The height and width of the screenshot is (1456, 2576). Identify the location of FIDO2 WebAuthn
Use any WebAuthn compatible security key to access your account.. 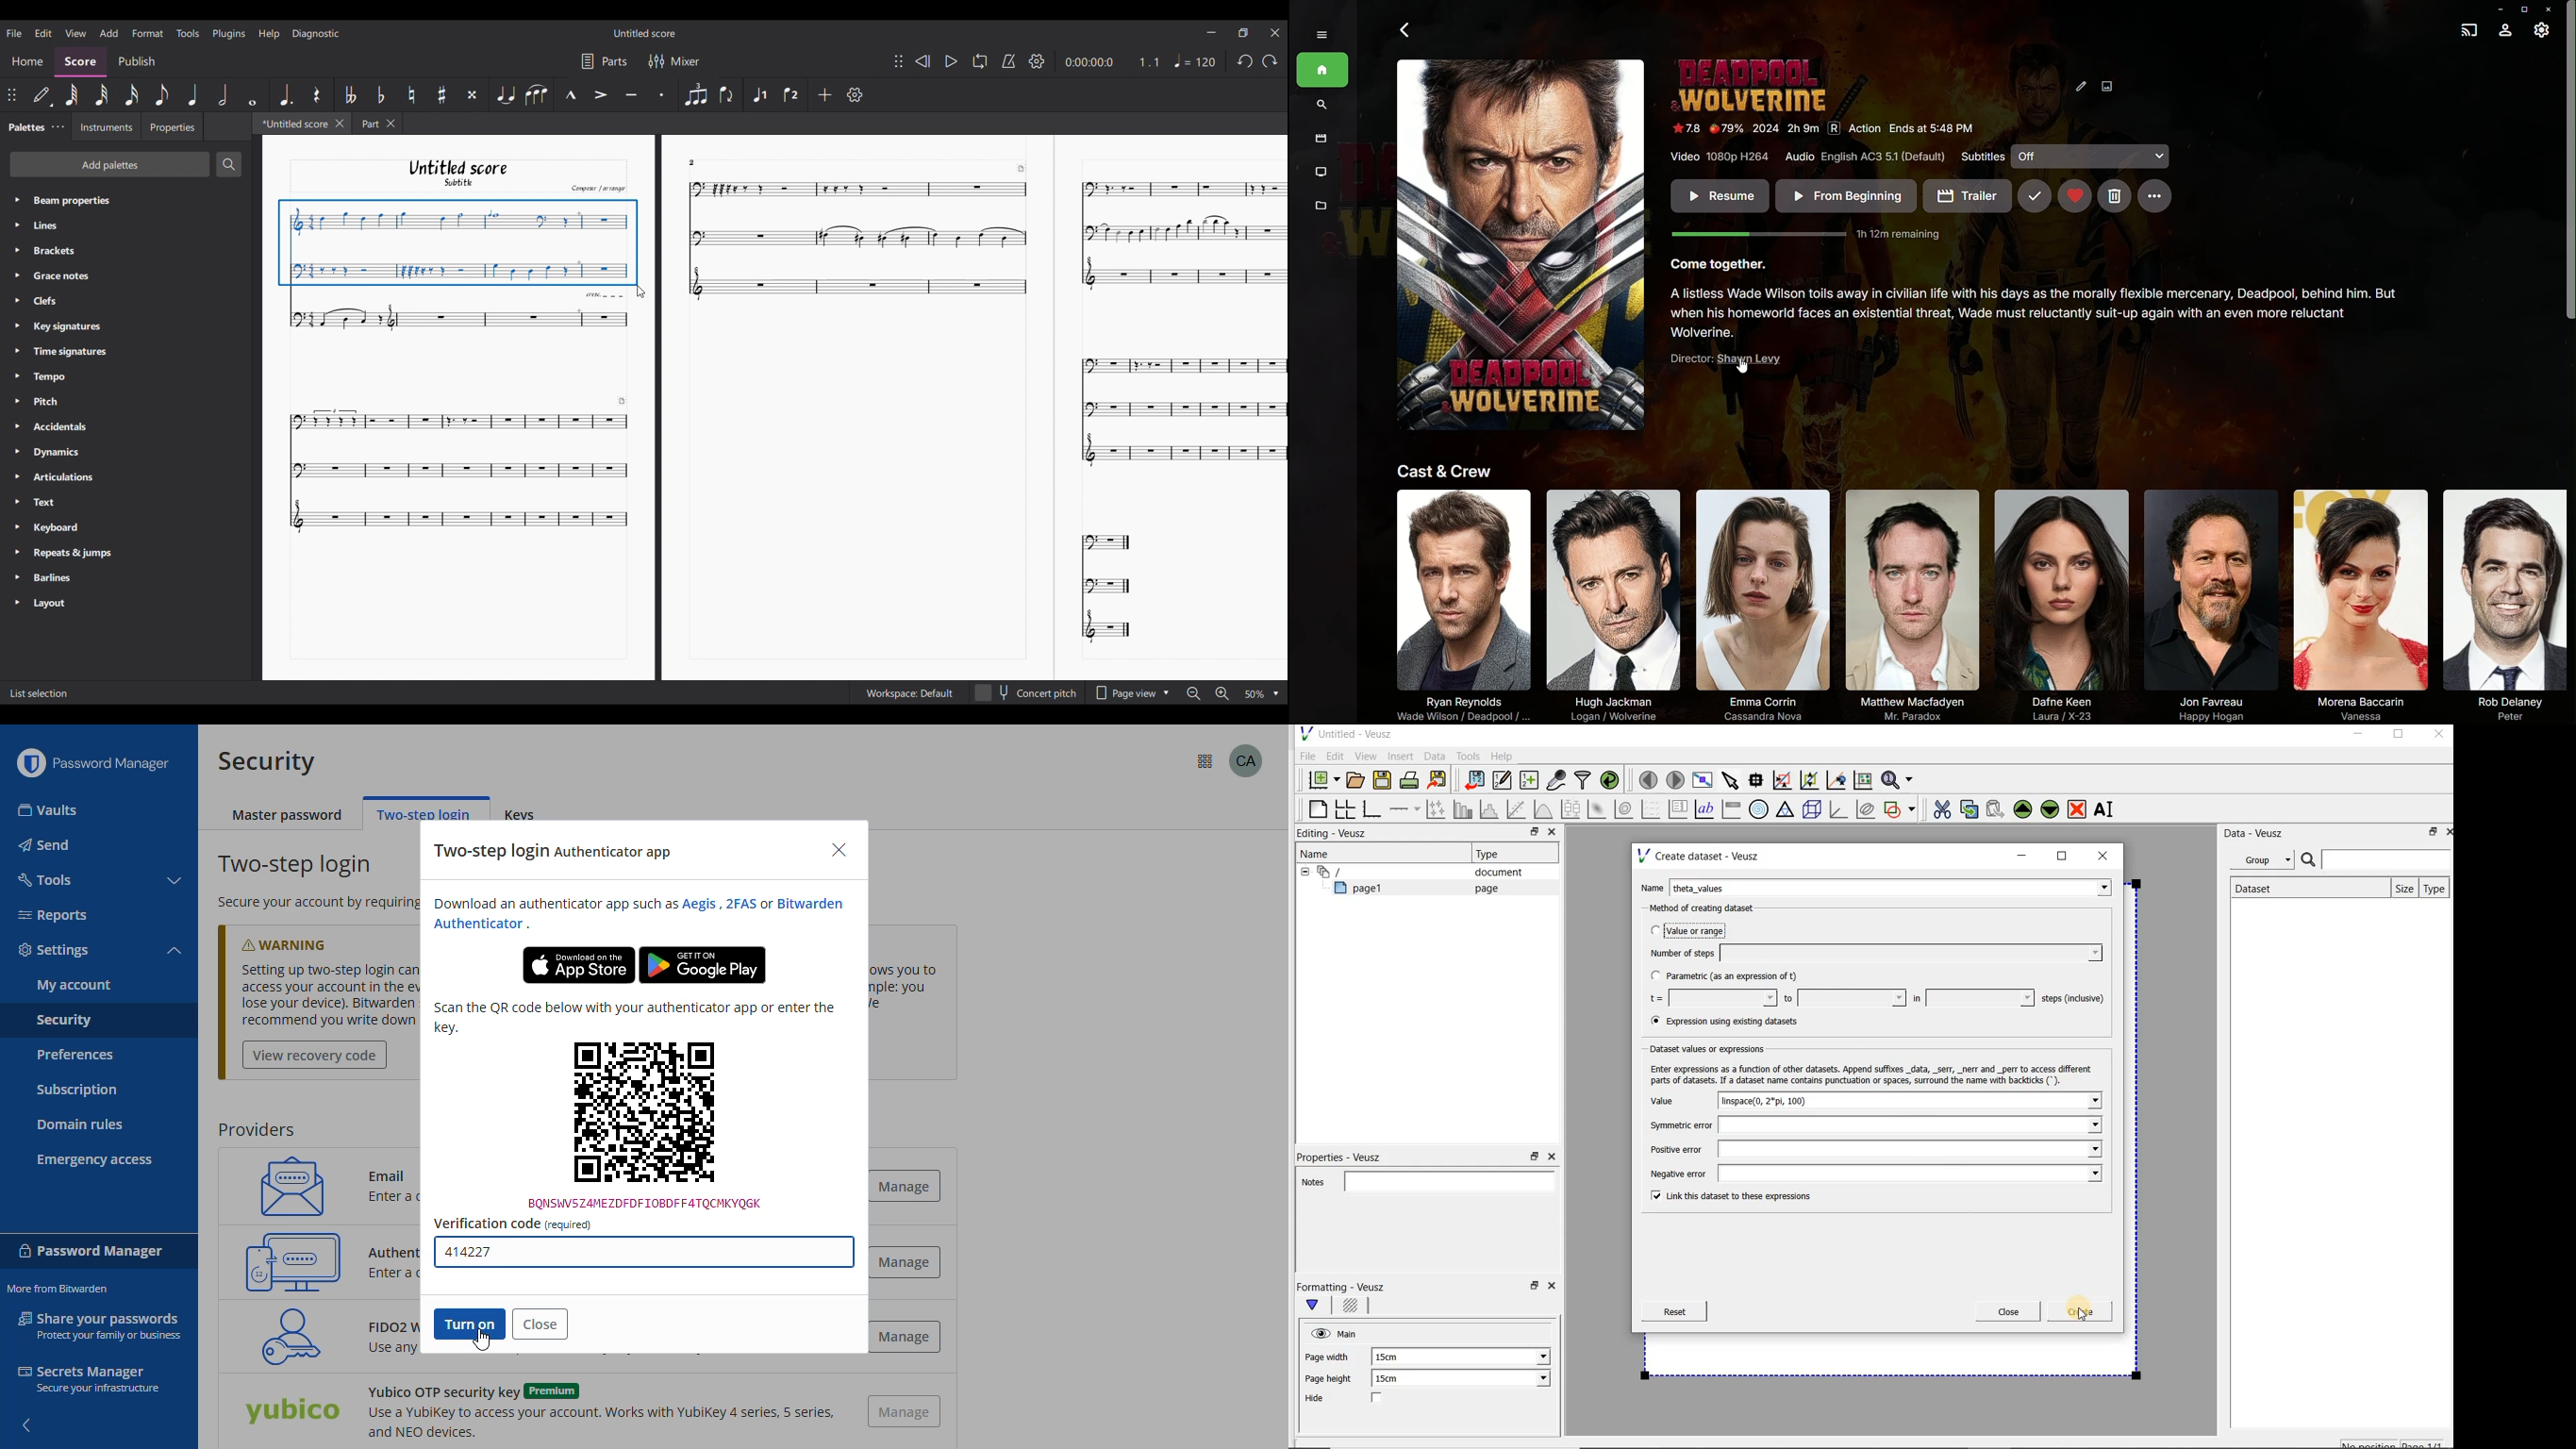
(379, 1341).